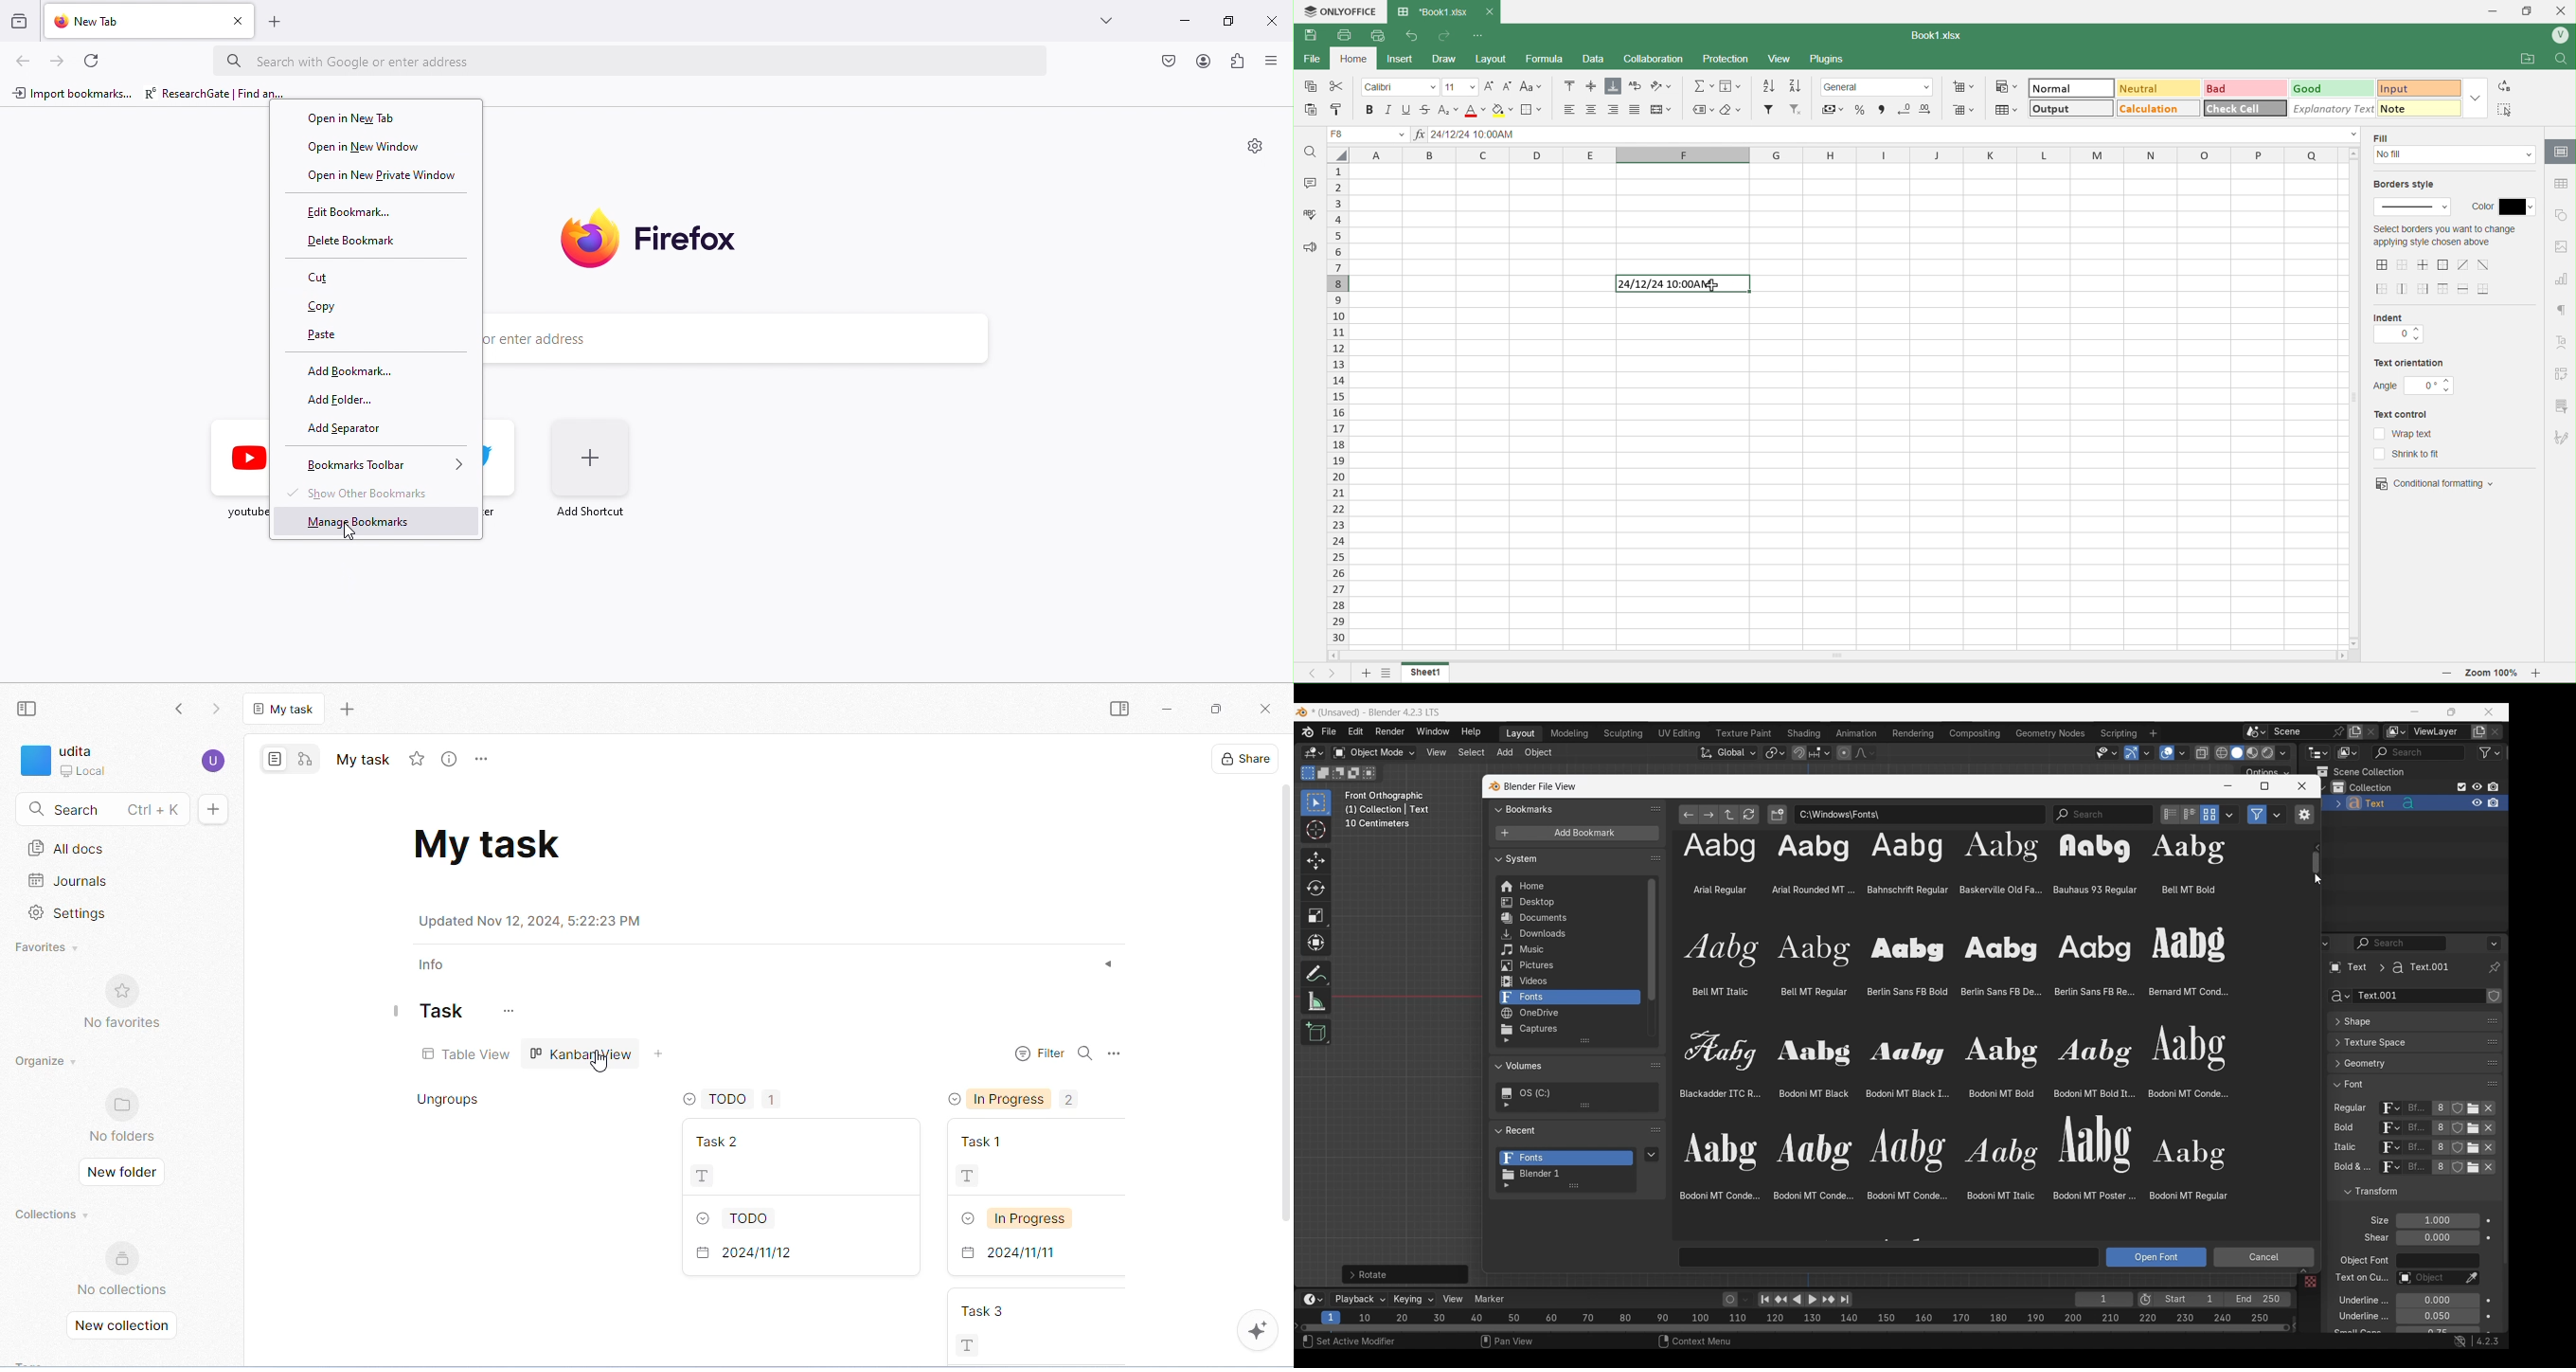 This screenshot has height=1372, width=2576. I want to click on link, so click(2562, 373).